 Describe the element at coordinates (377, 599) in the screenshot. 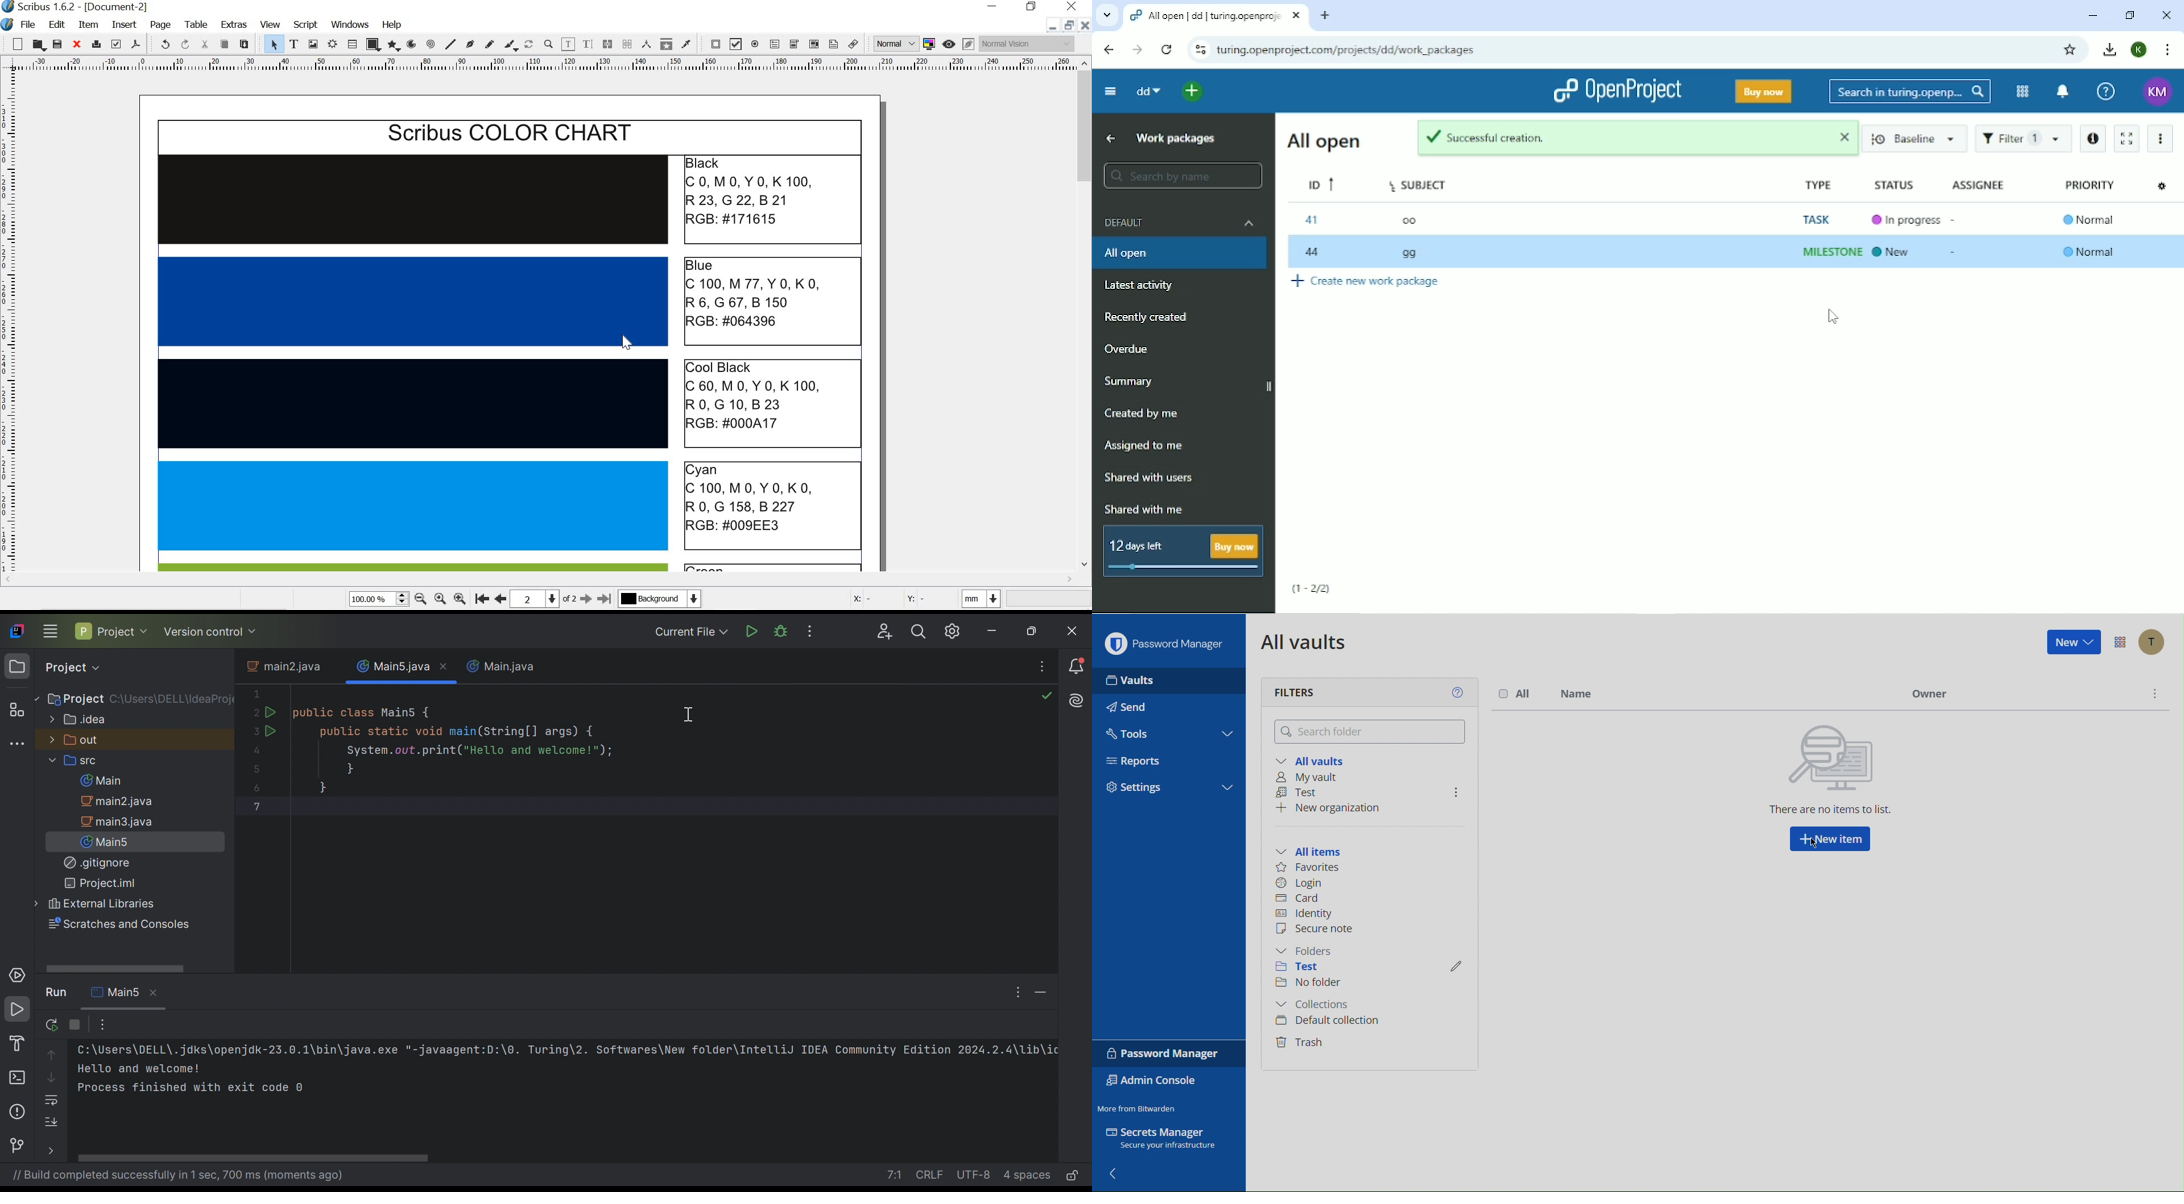

I see `100%` at that location.